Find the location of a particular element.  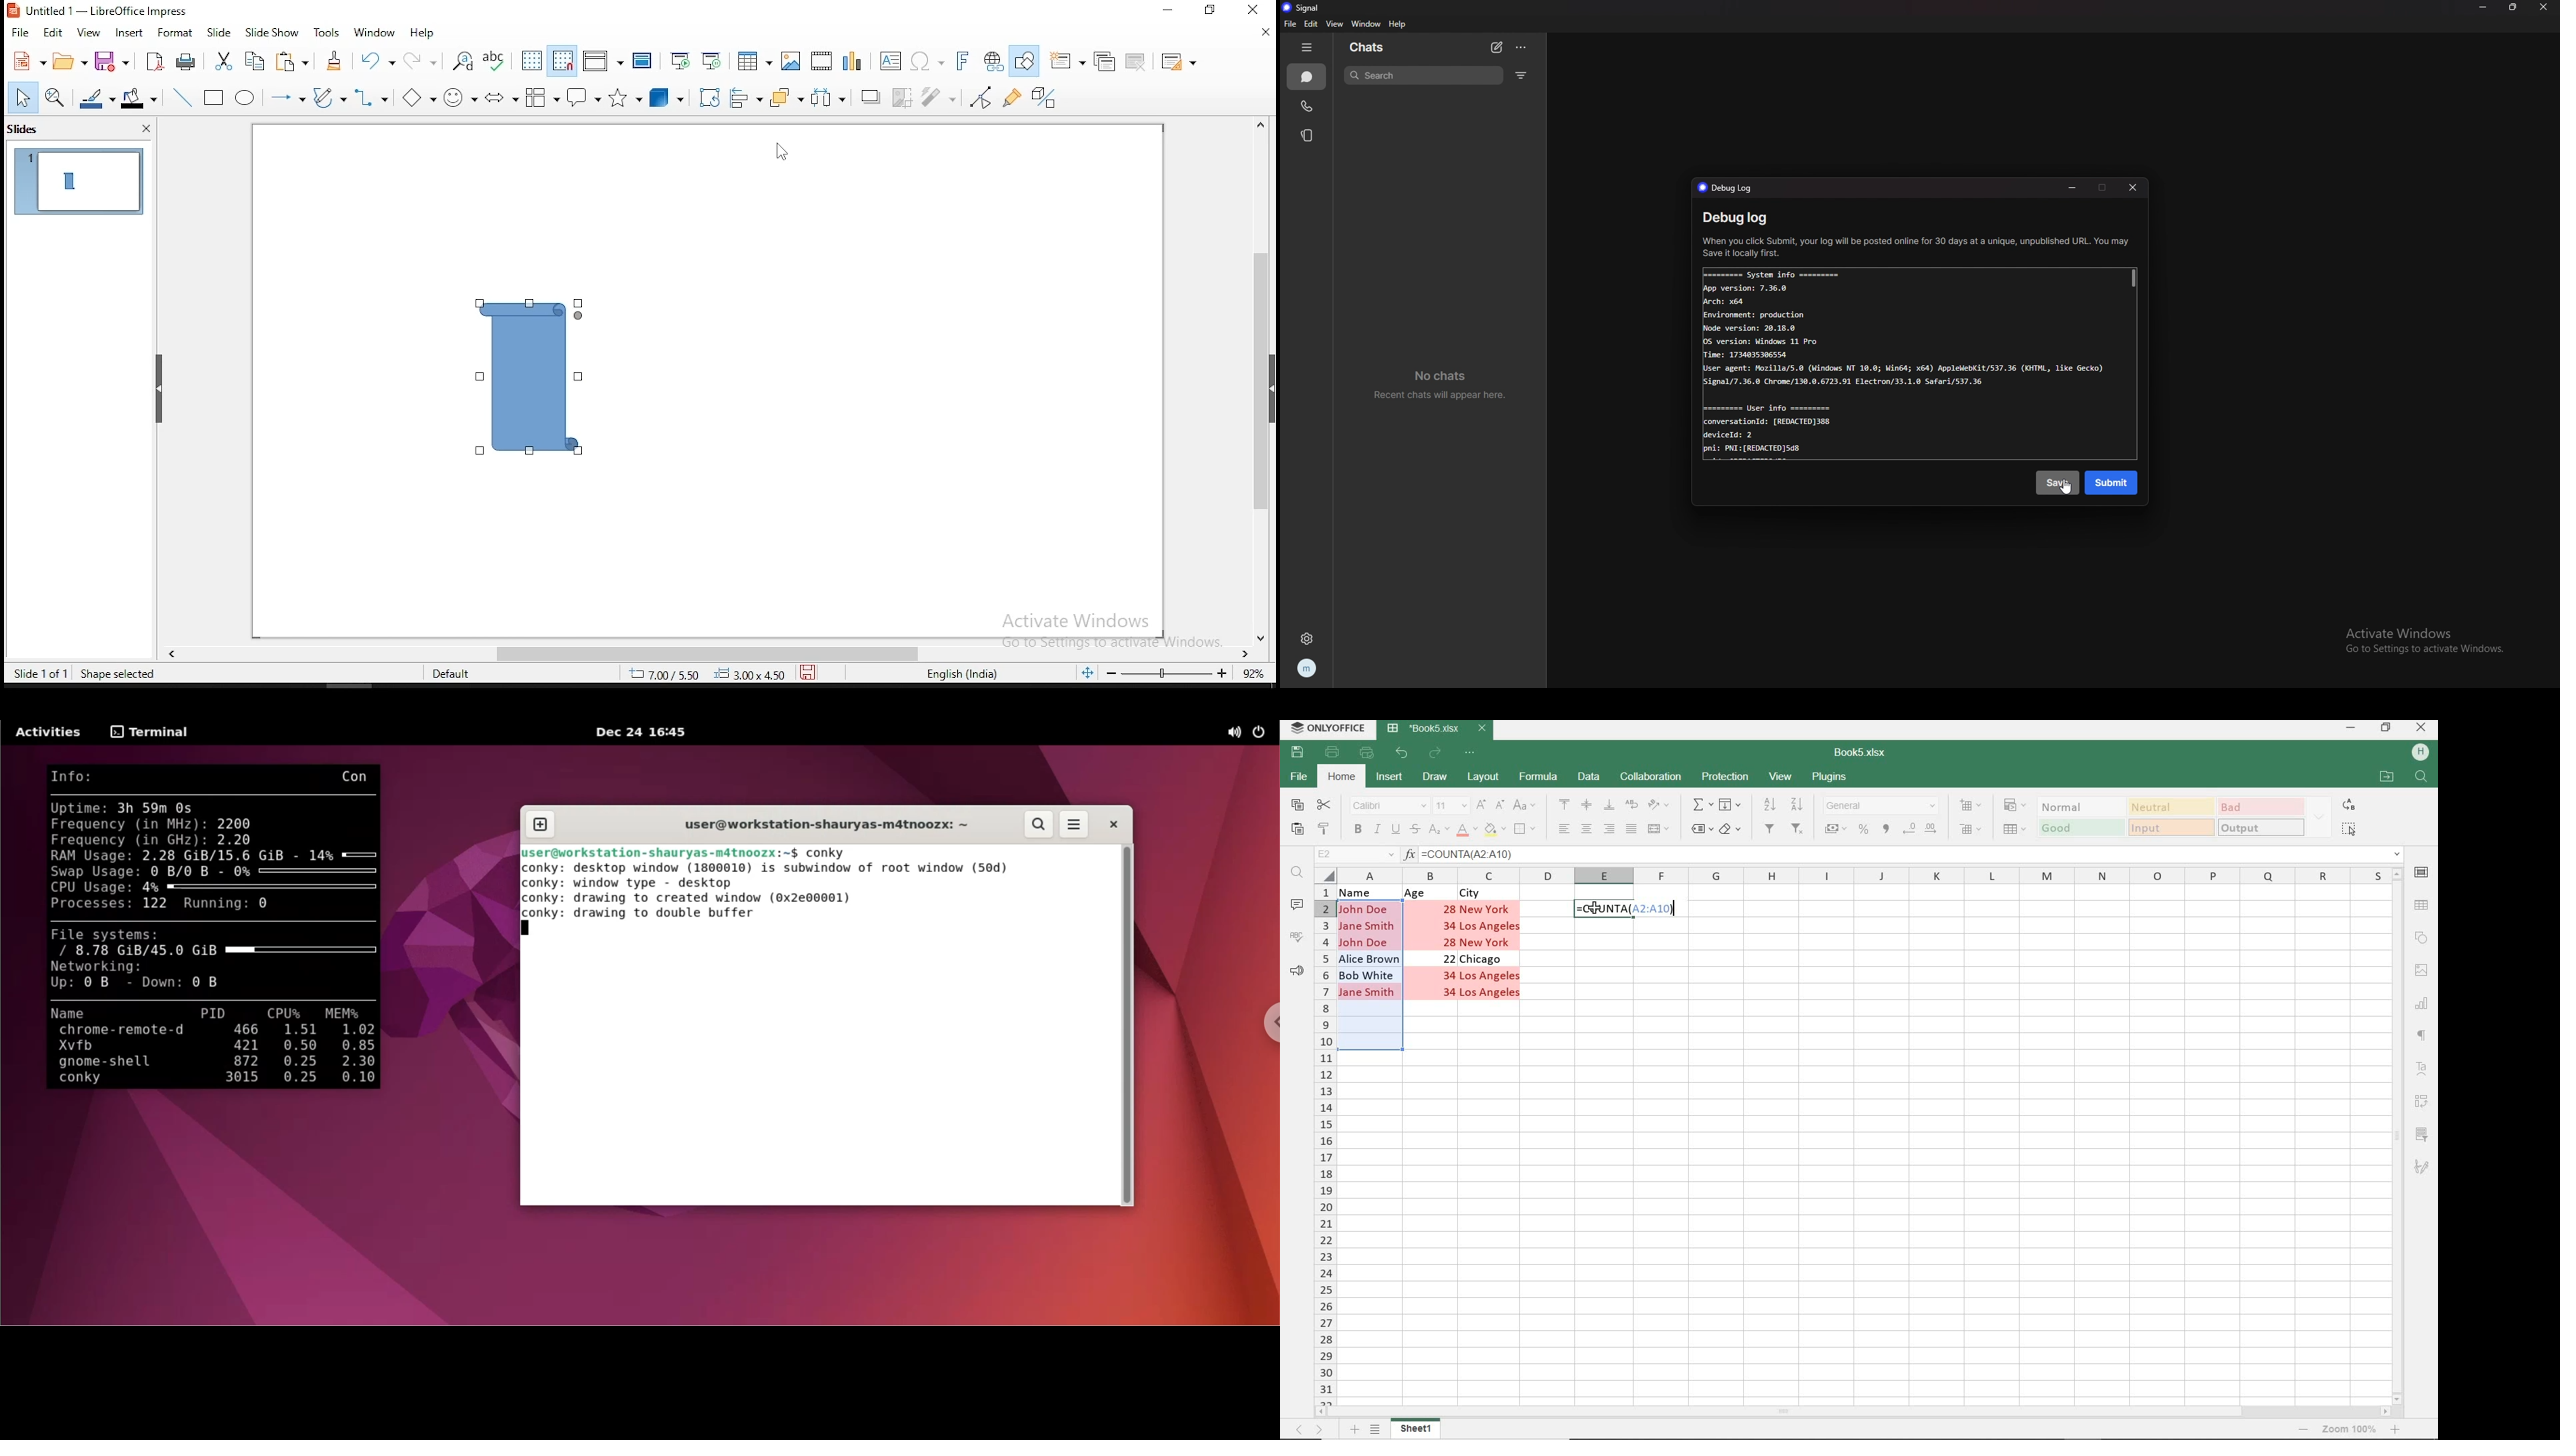

Los Angeles is located at coordinates (1491, 977).